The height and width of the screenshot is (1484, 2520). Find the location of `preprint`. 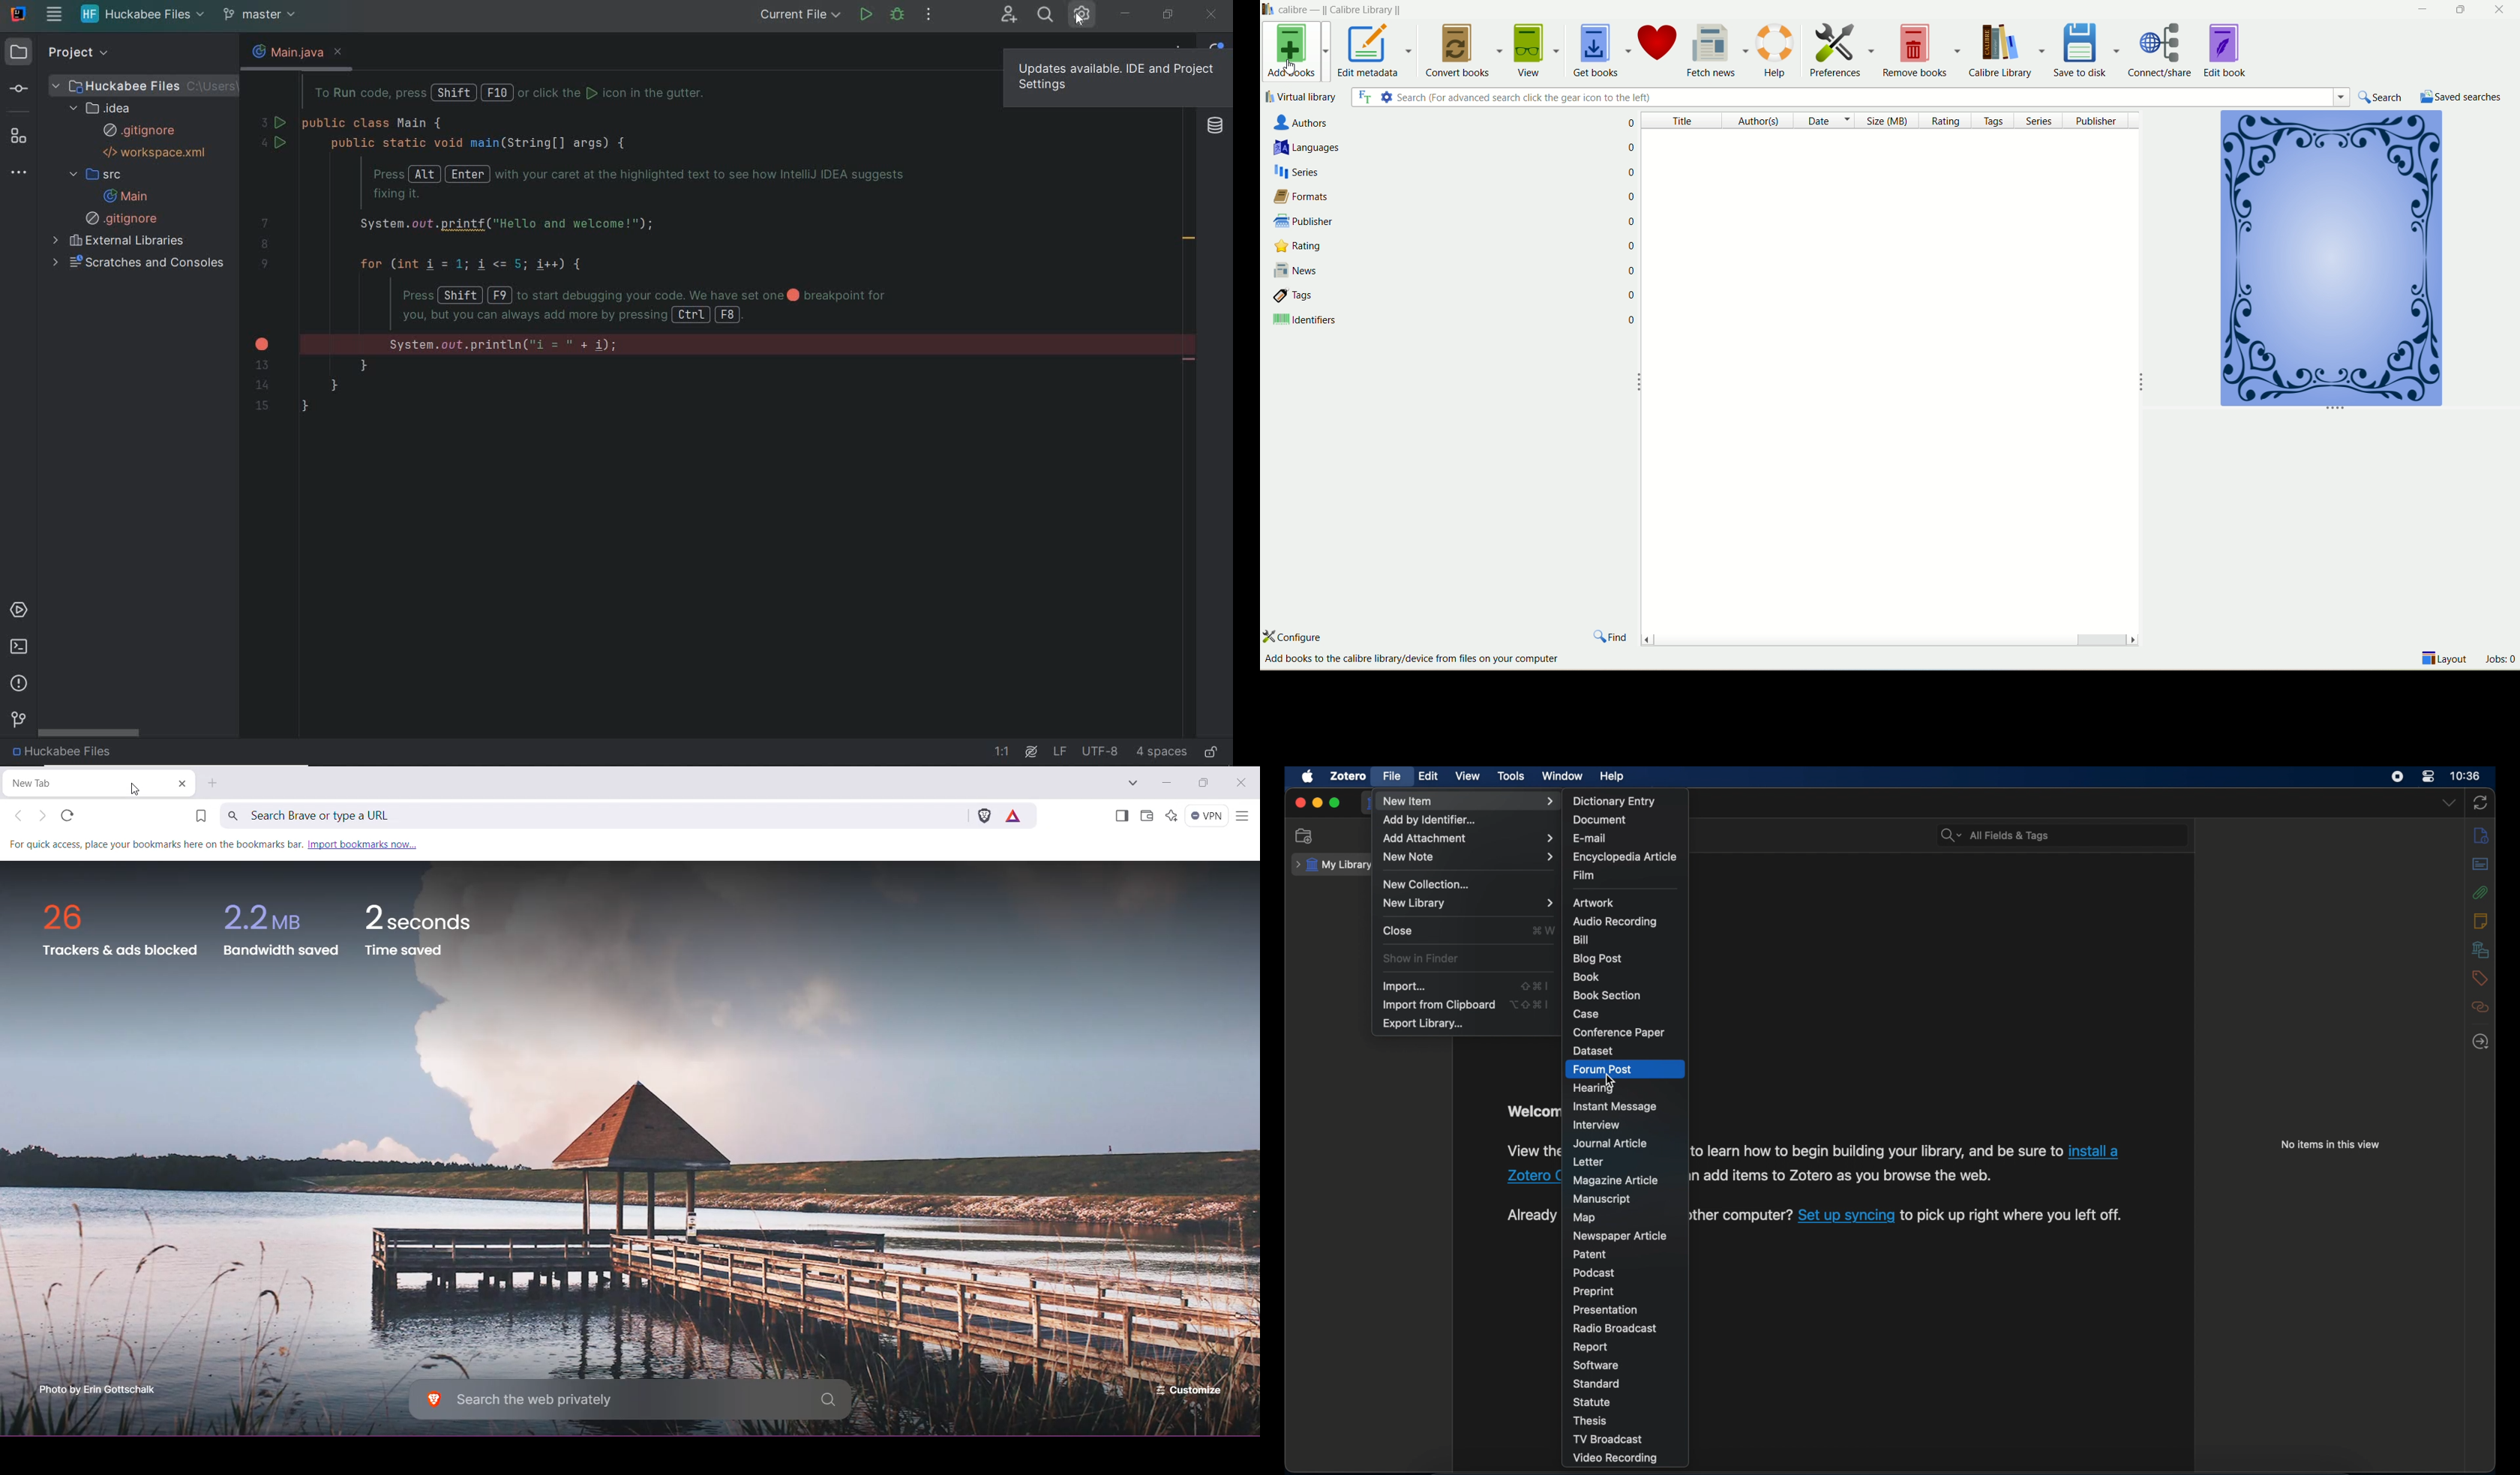

preprint is located at coordinates (1595, 1291).